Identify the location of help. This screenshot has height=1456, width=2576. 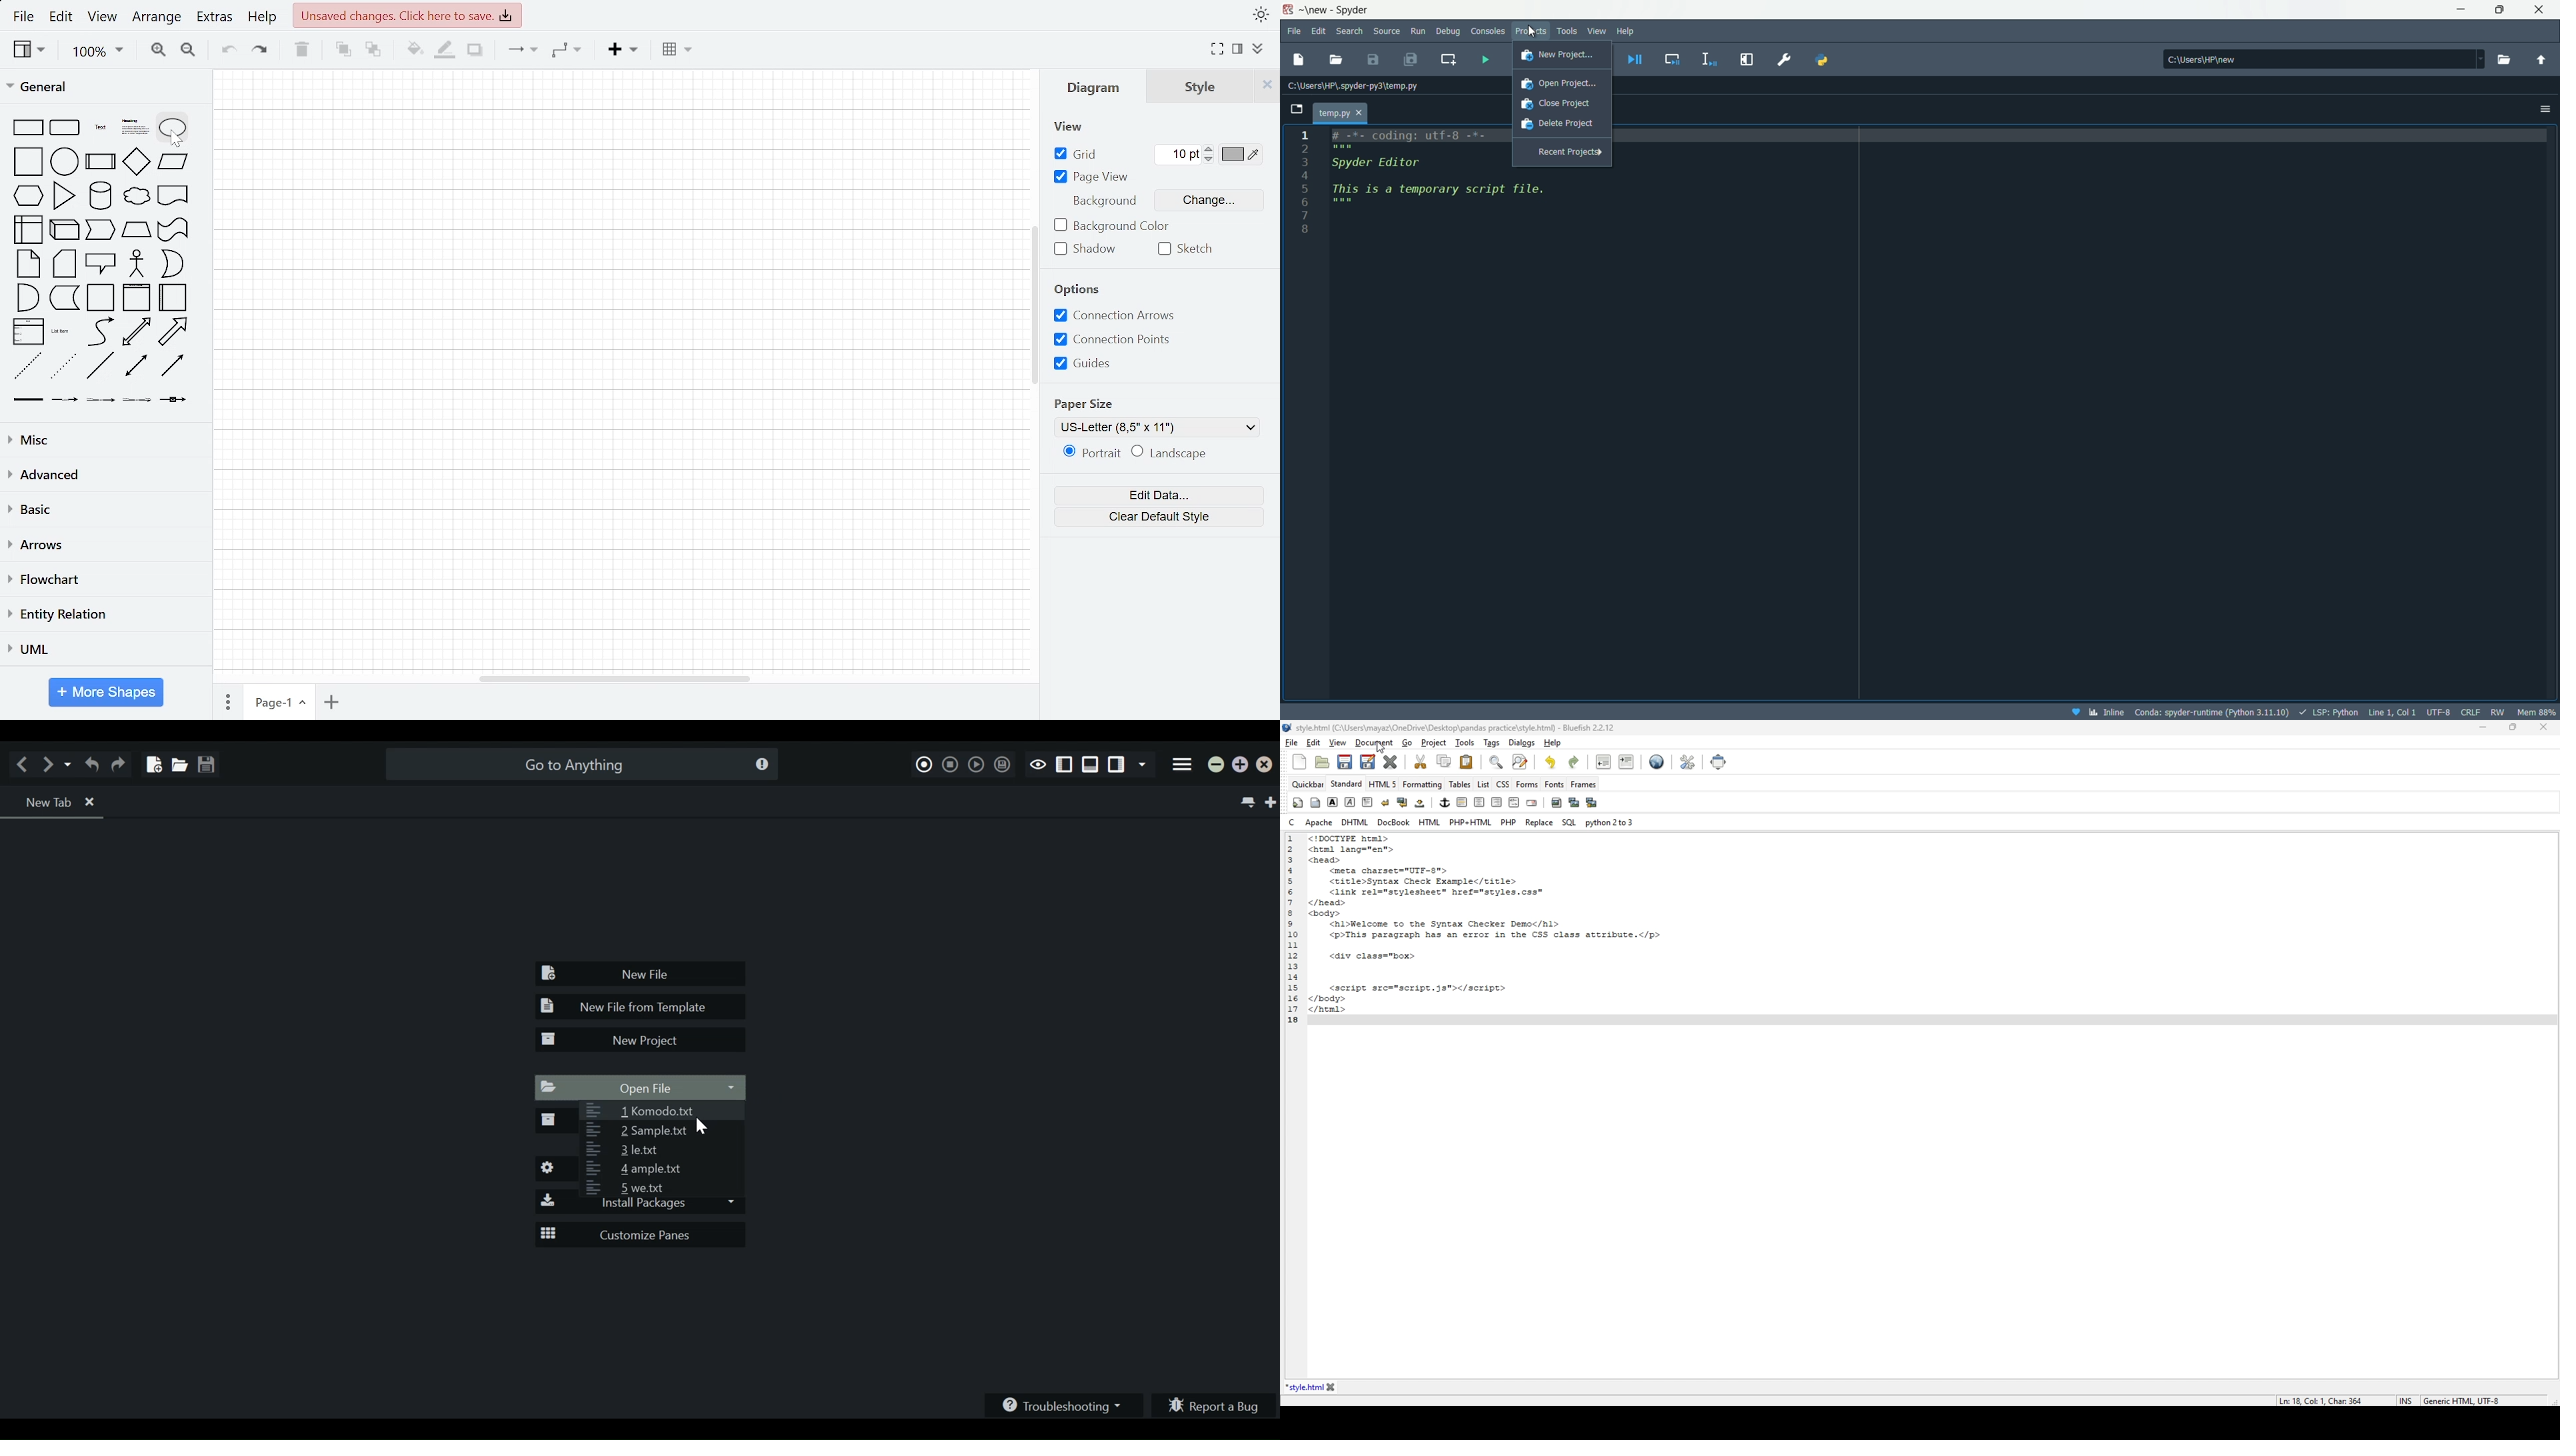
(1552, 743).